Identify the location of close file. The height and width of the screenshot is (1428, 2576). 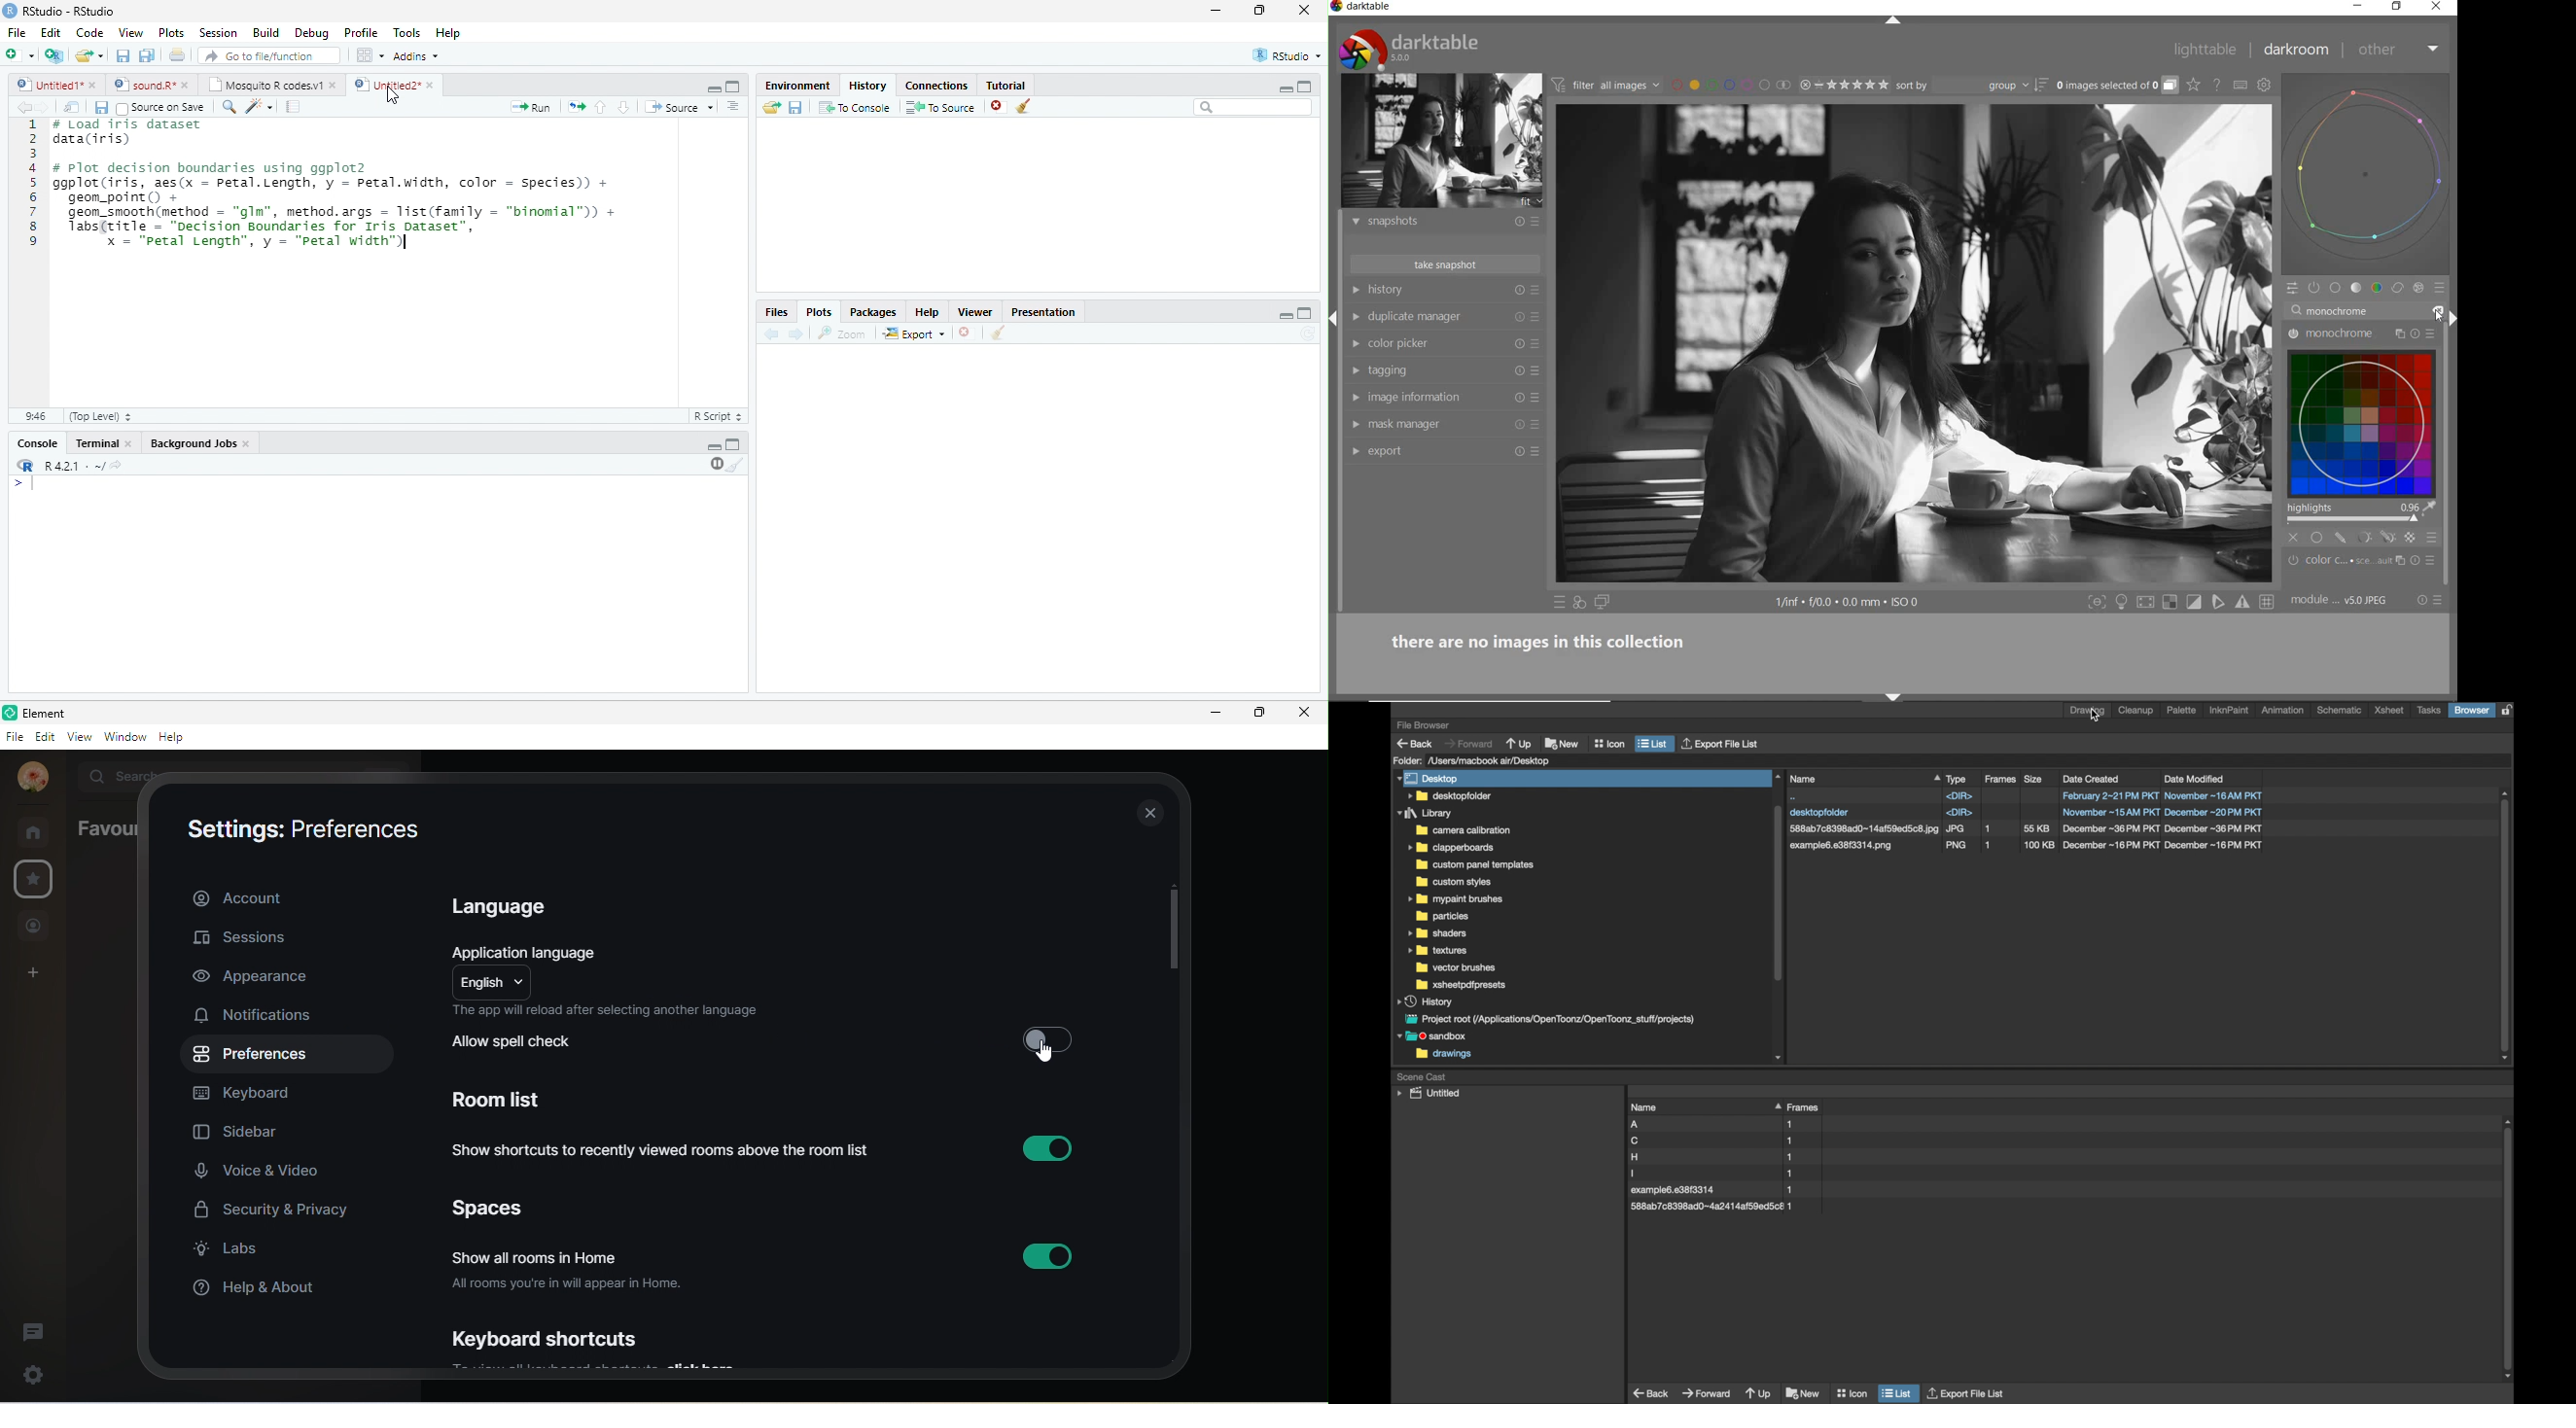
(999, 107).